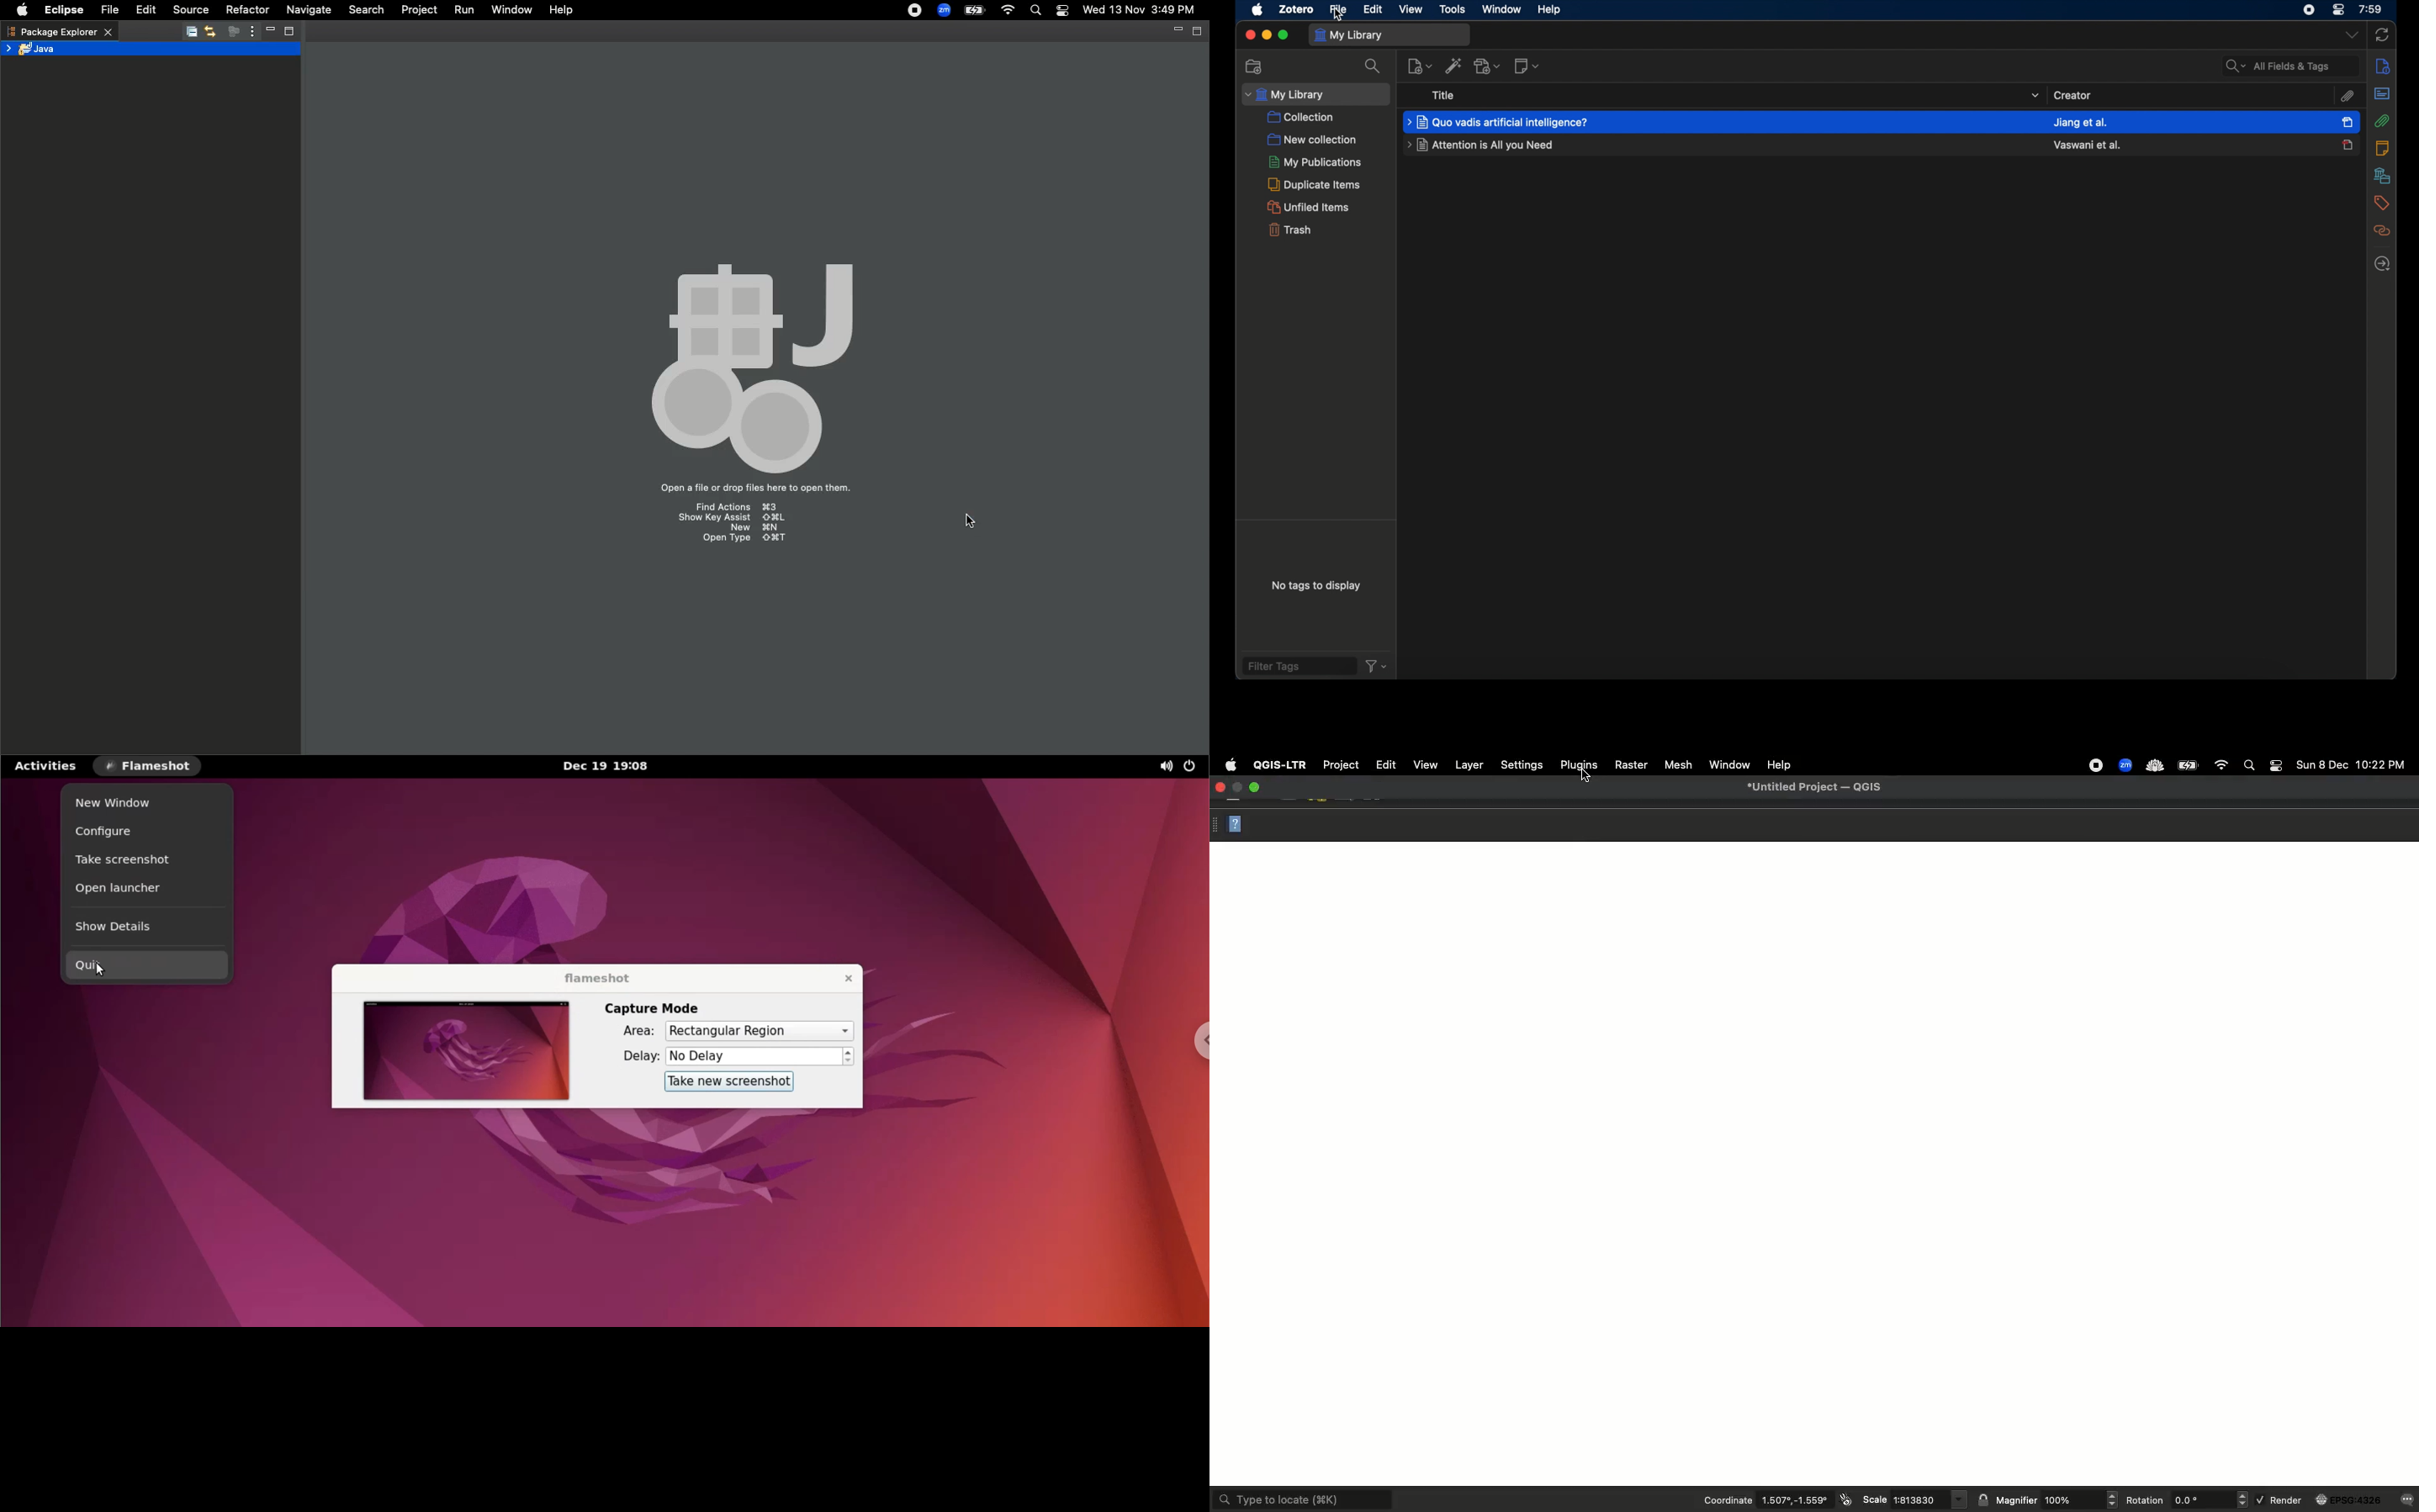  Describe the element at coordinates (1453, 66) in the screenshot. I see `add item by identifier` at that location.